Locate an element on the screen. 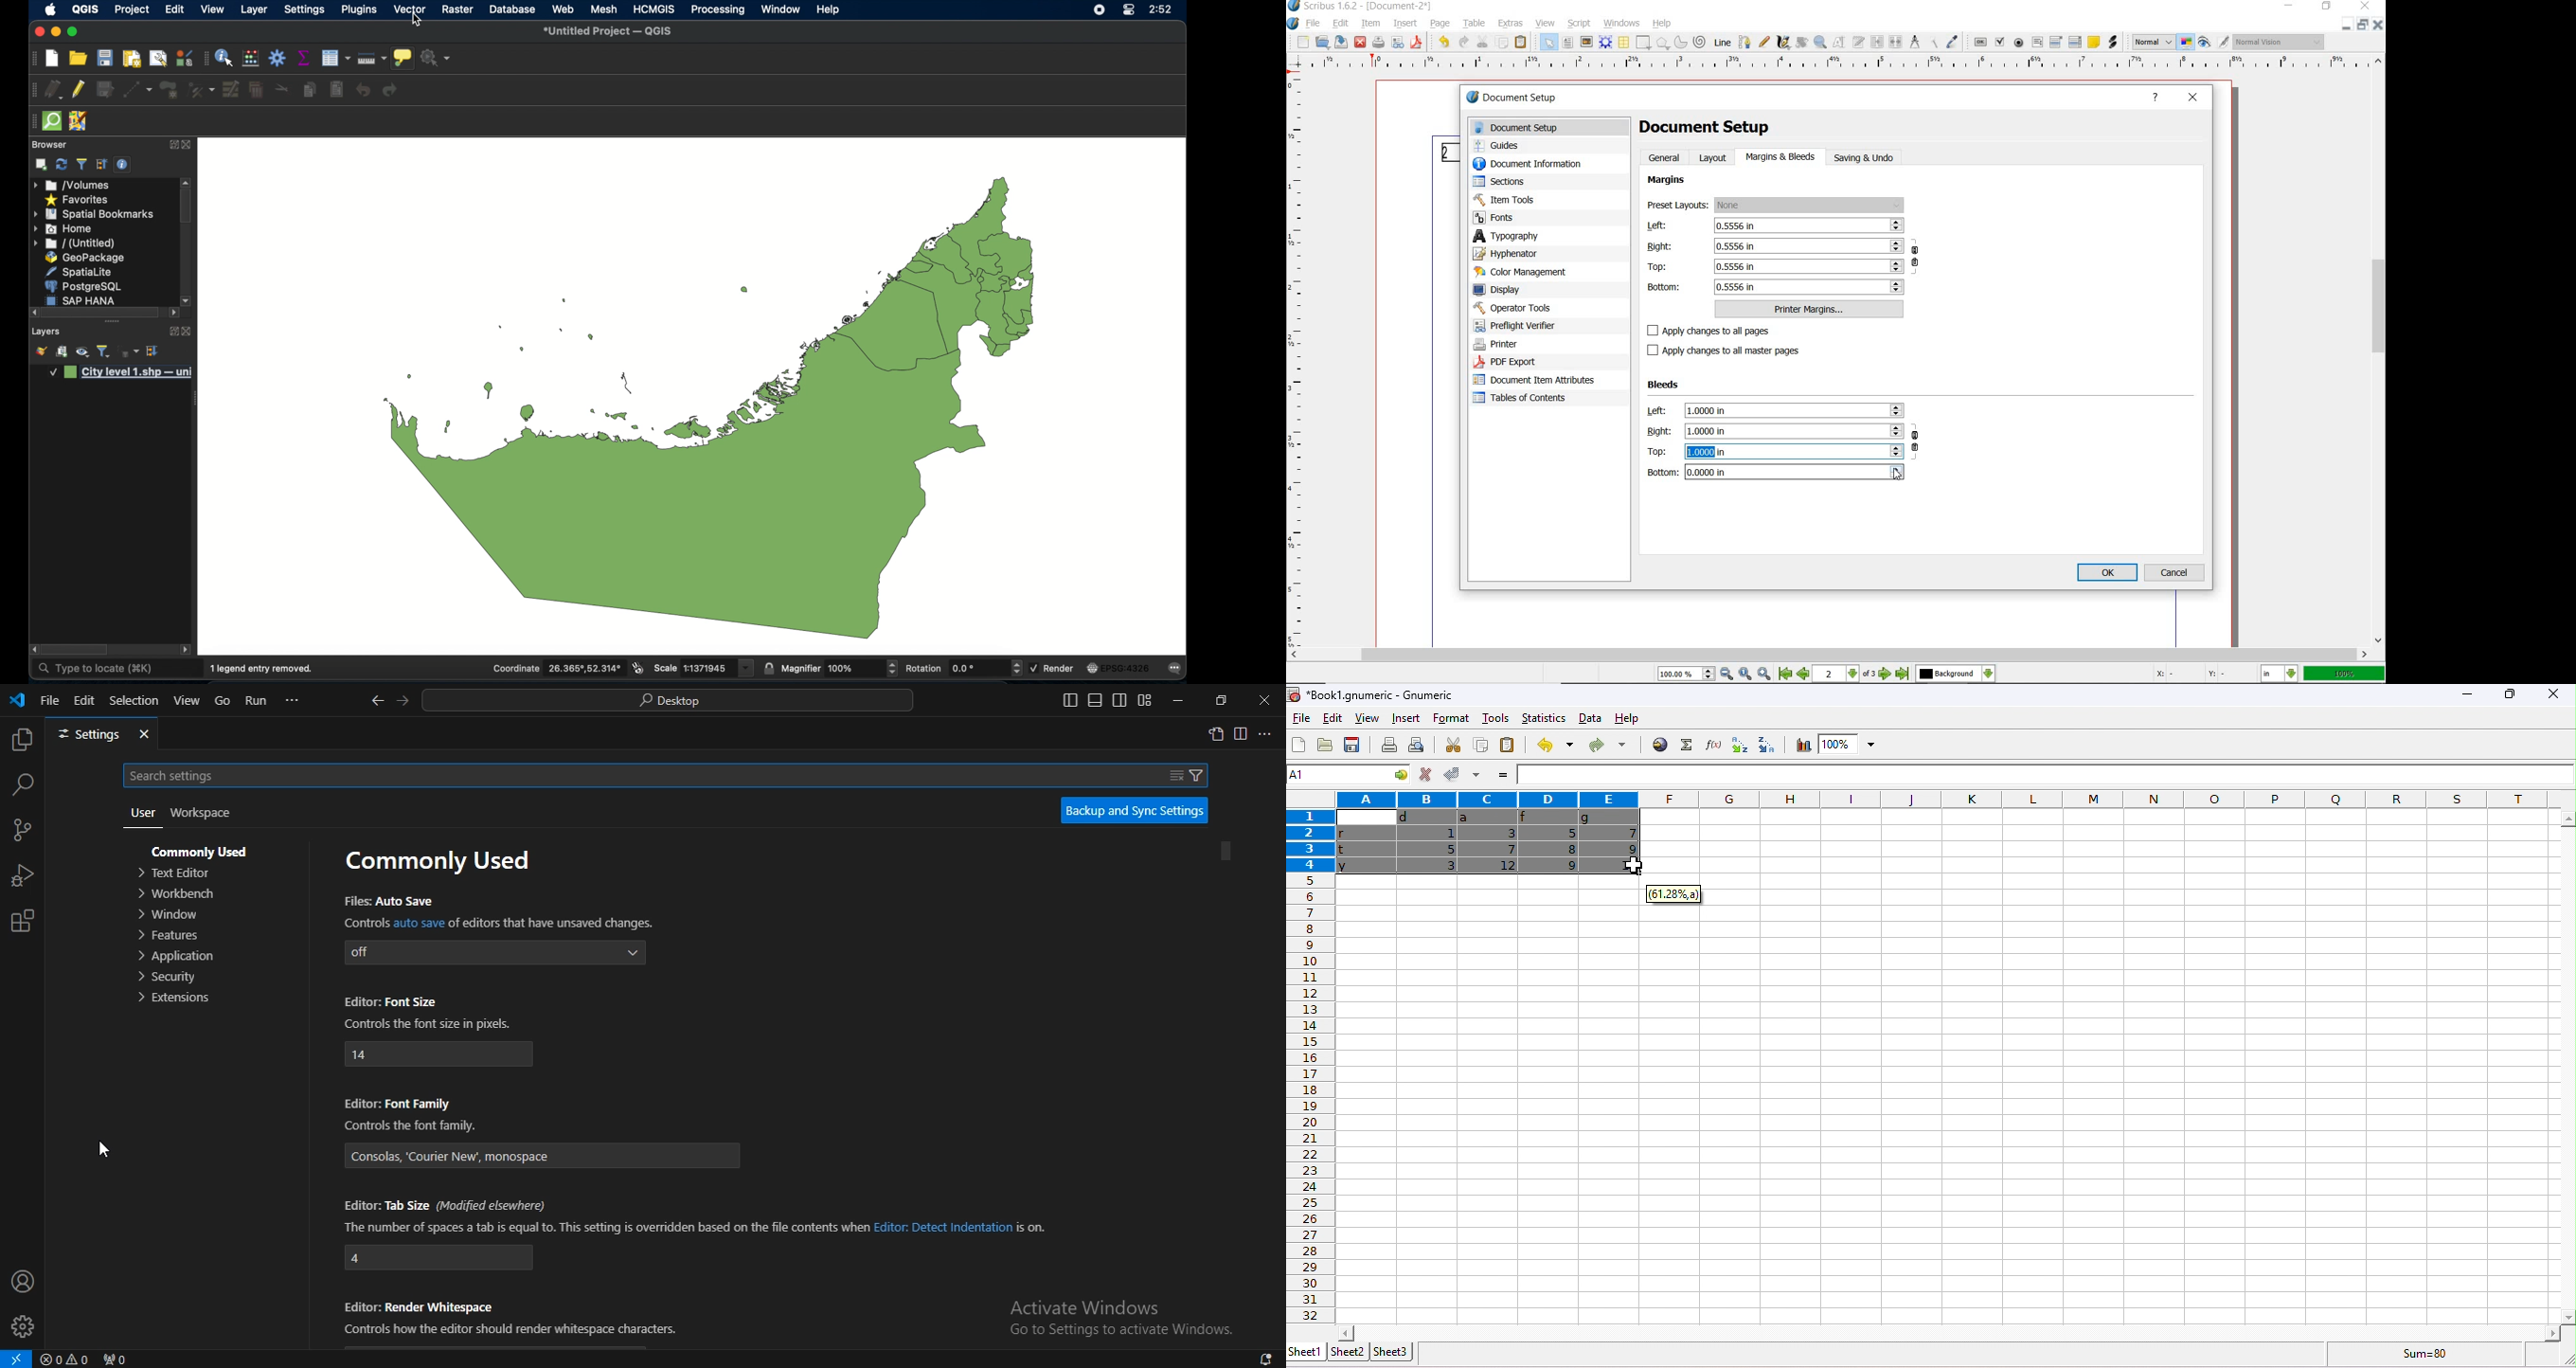  undo is located at coordinates (1442, 42).